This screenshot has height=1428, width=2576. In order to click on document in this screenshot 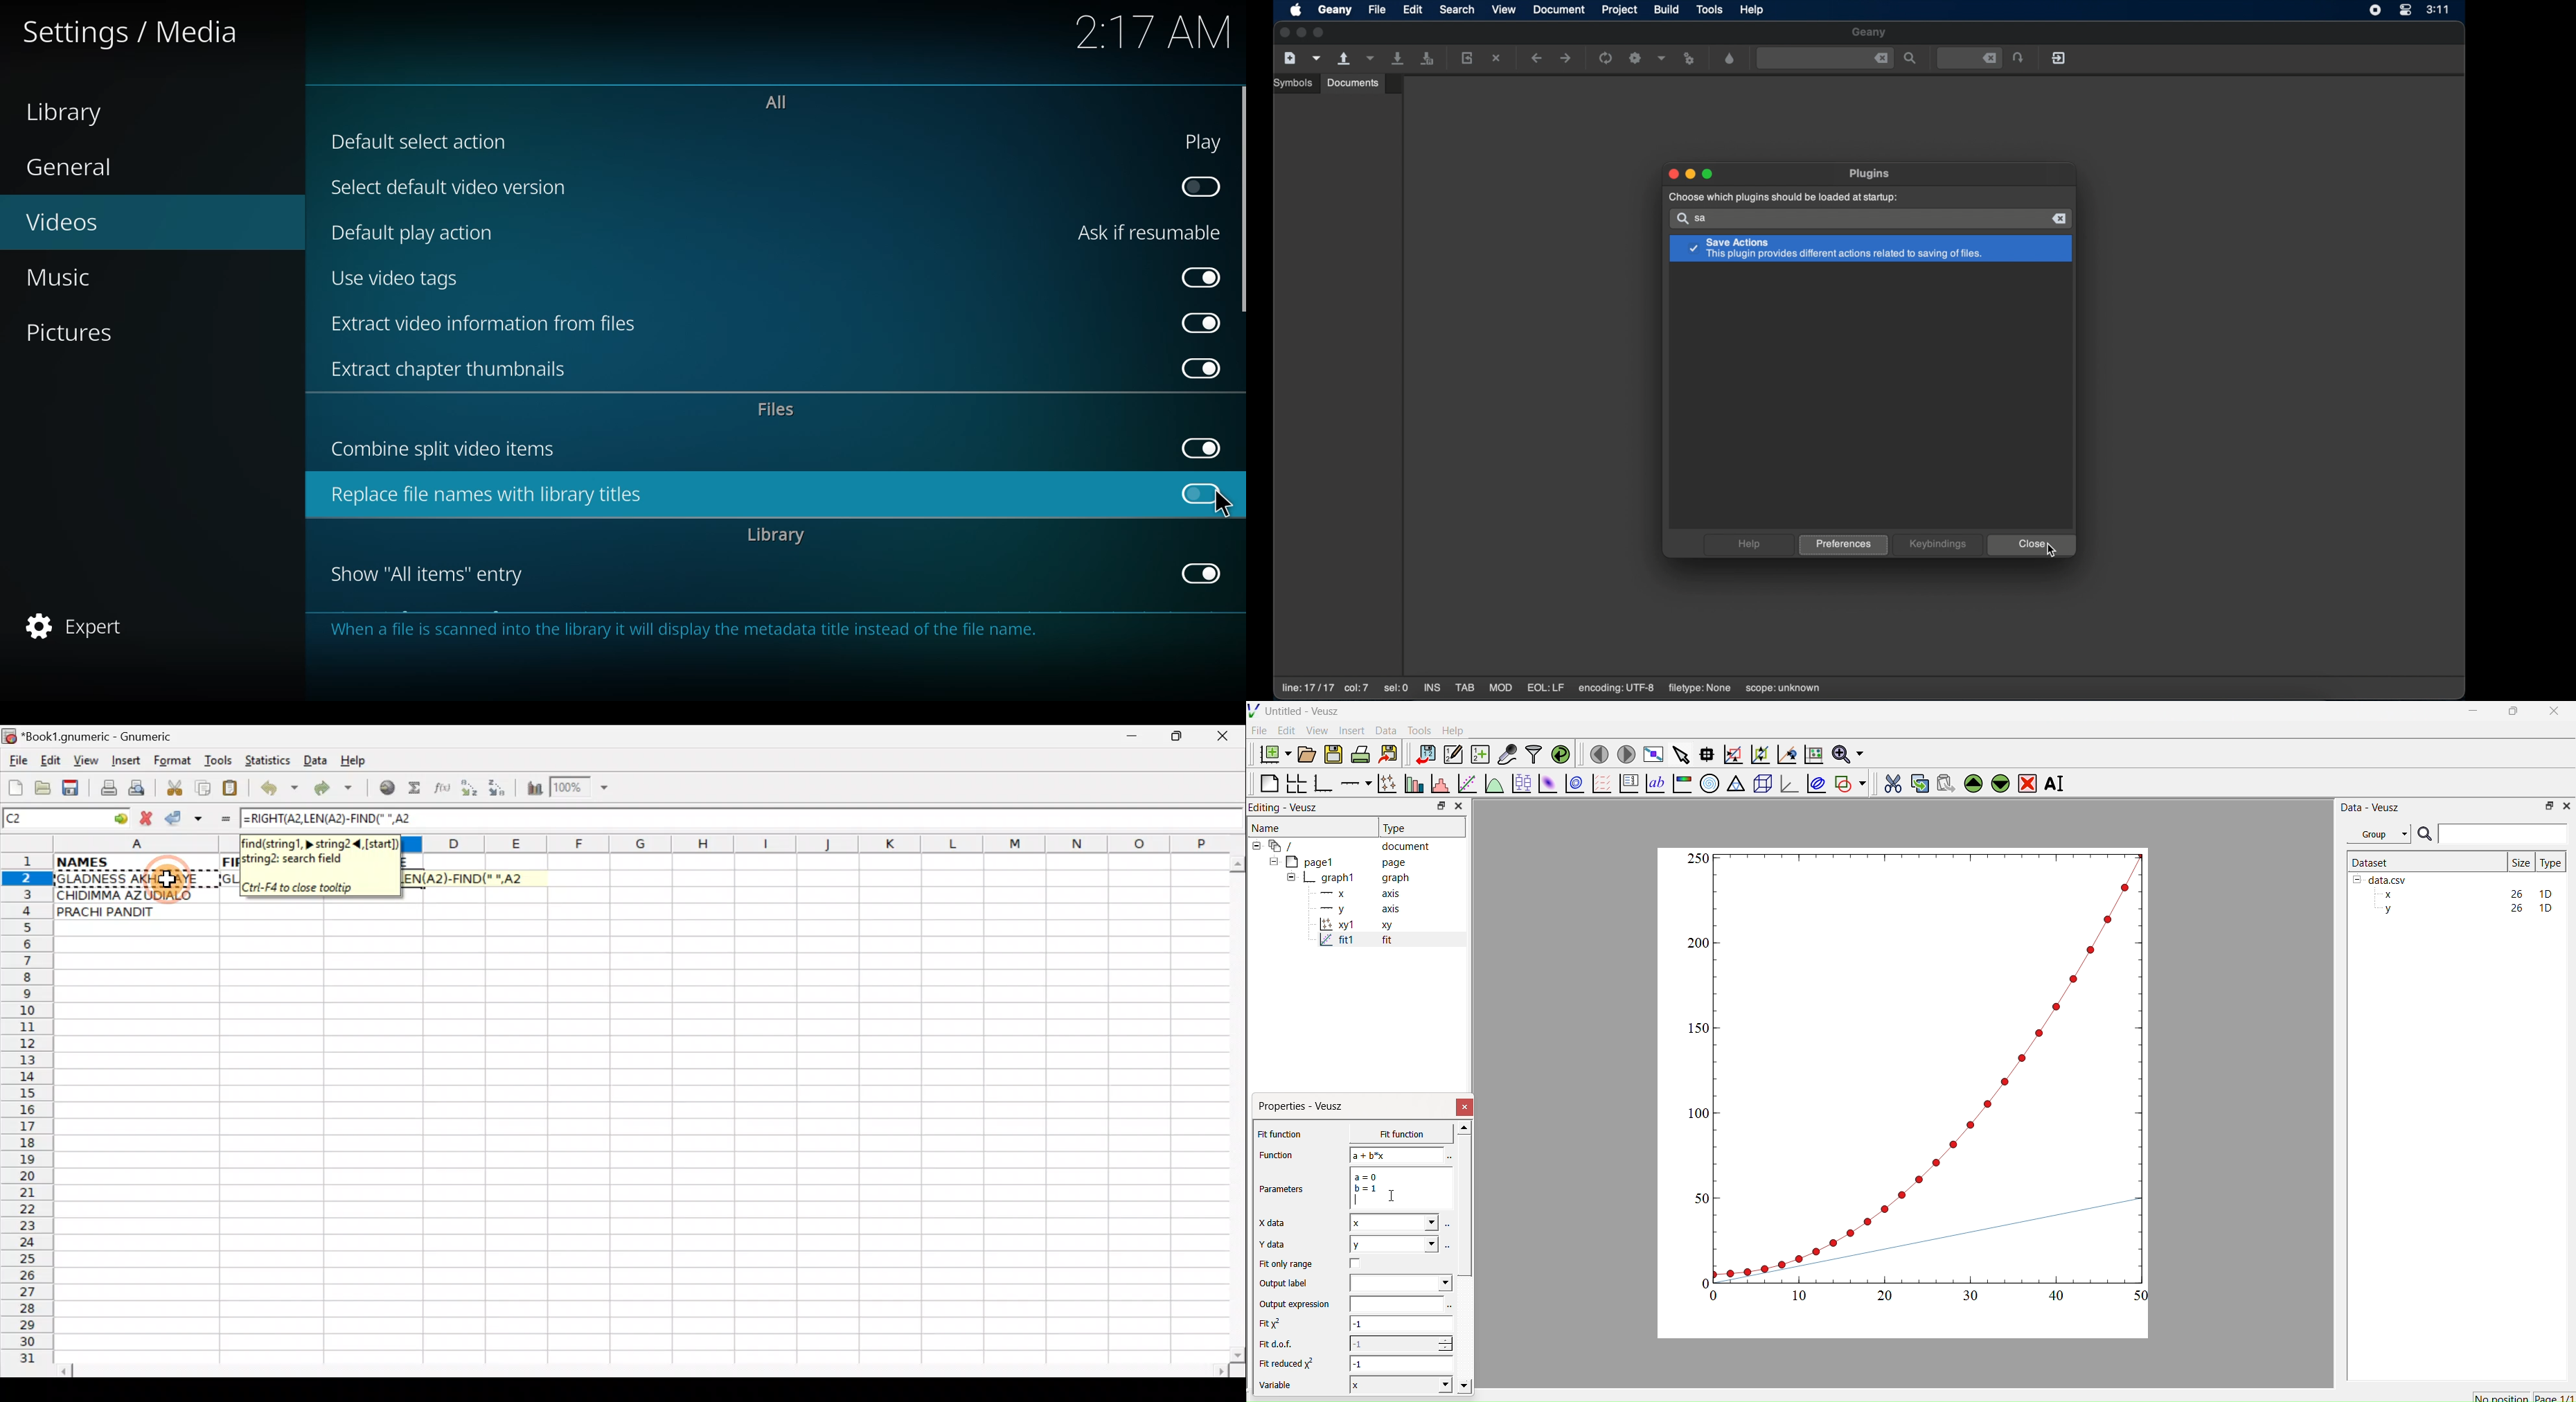, I will do `click(1347, 845)`.